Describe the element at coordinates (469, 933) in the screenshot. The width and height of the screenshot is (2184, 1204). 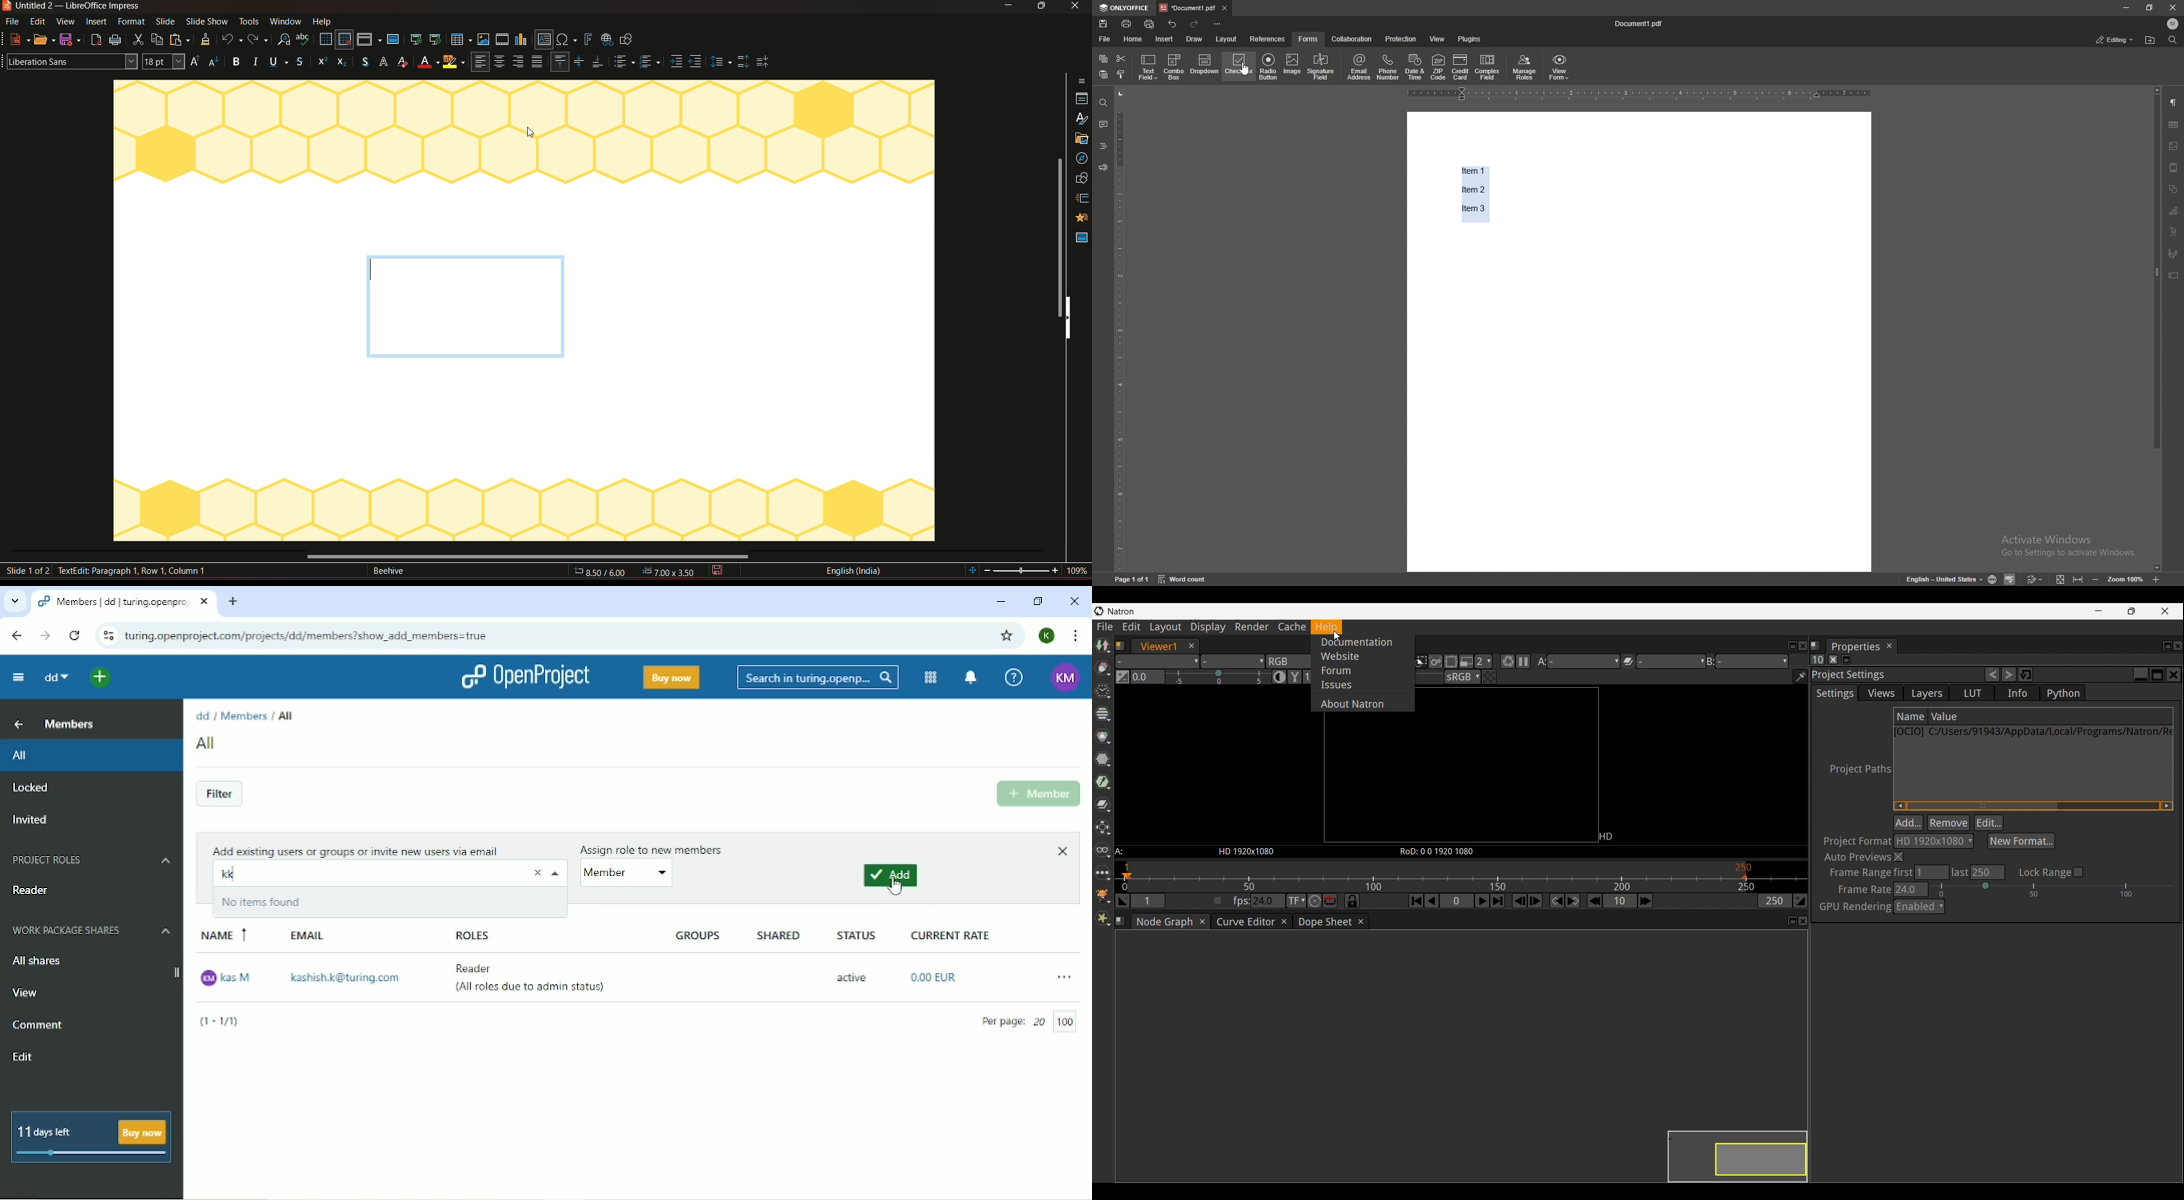
I see `Roles` at that location.